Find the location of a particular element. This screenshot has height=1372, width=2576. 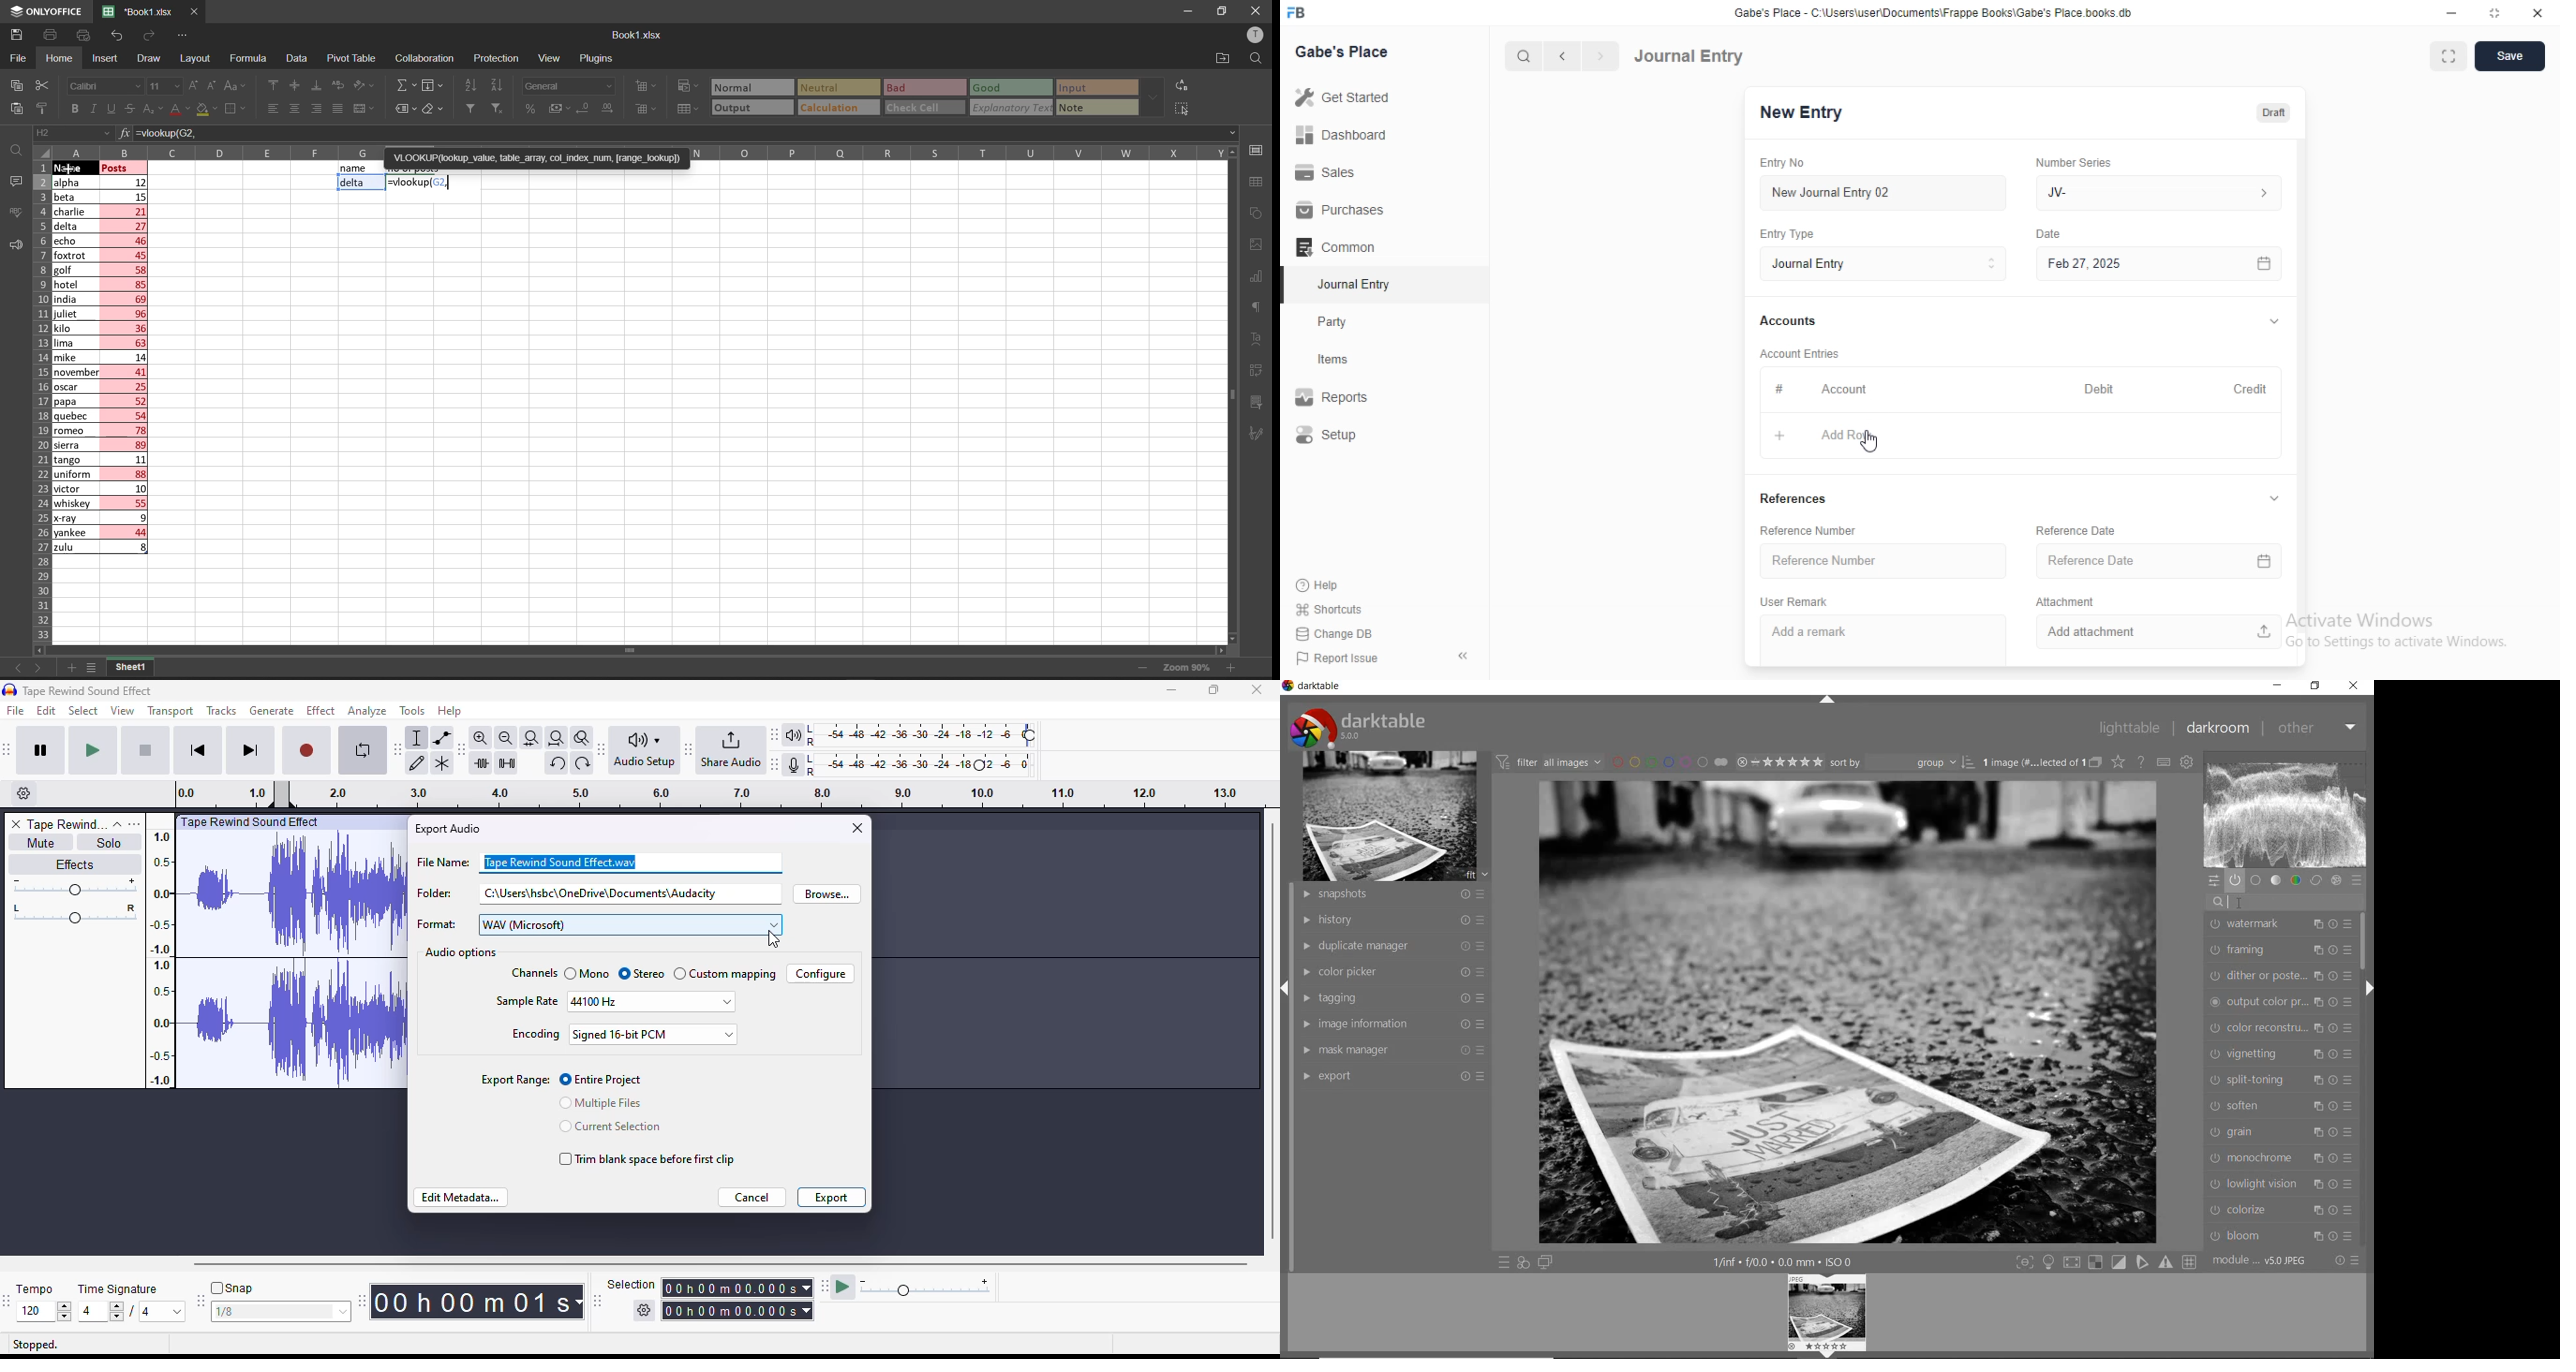

audacity selection toolbar is located at coordinates (704, 1298).